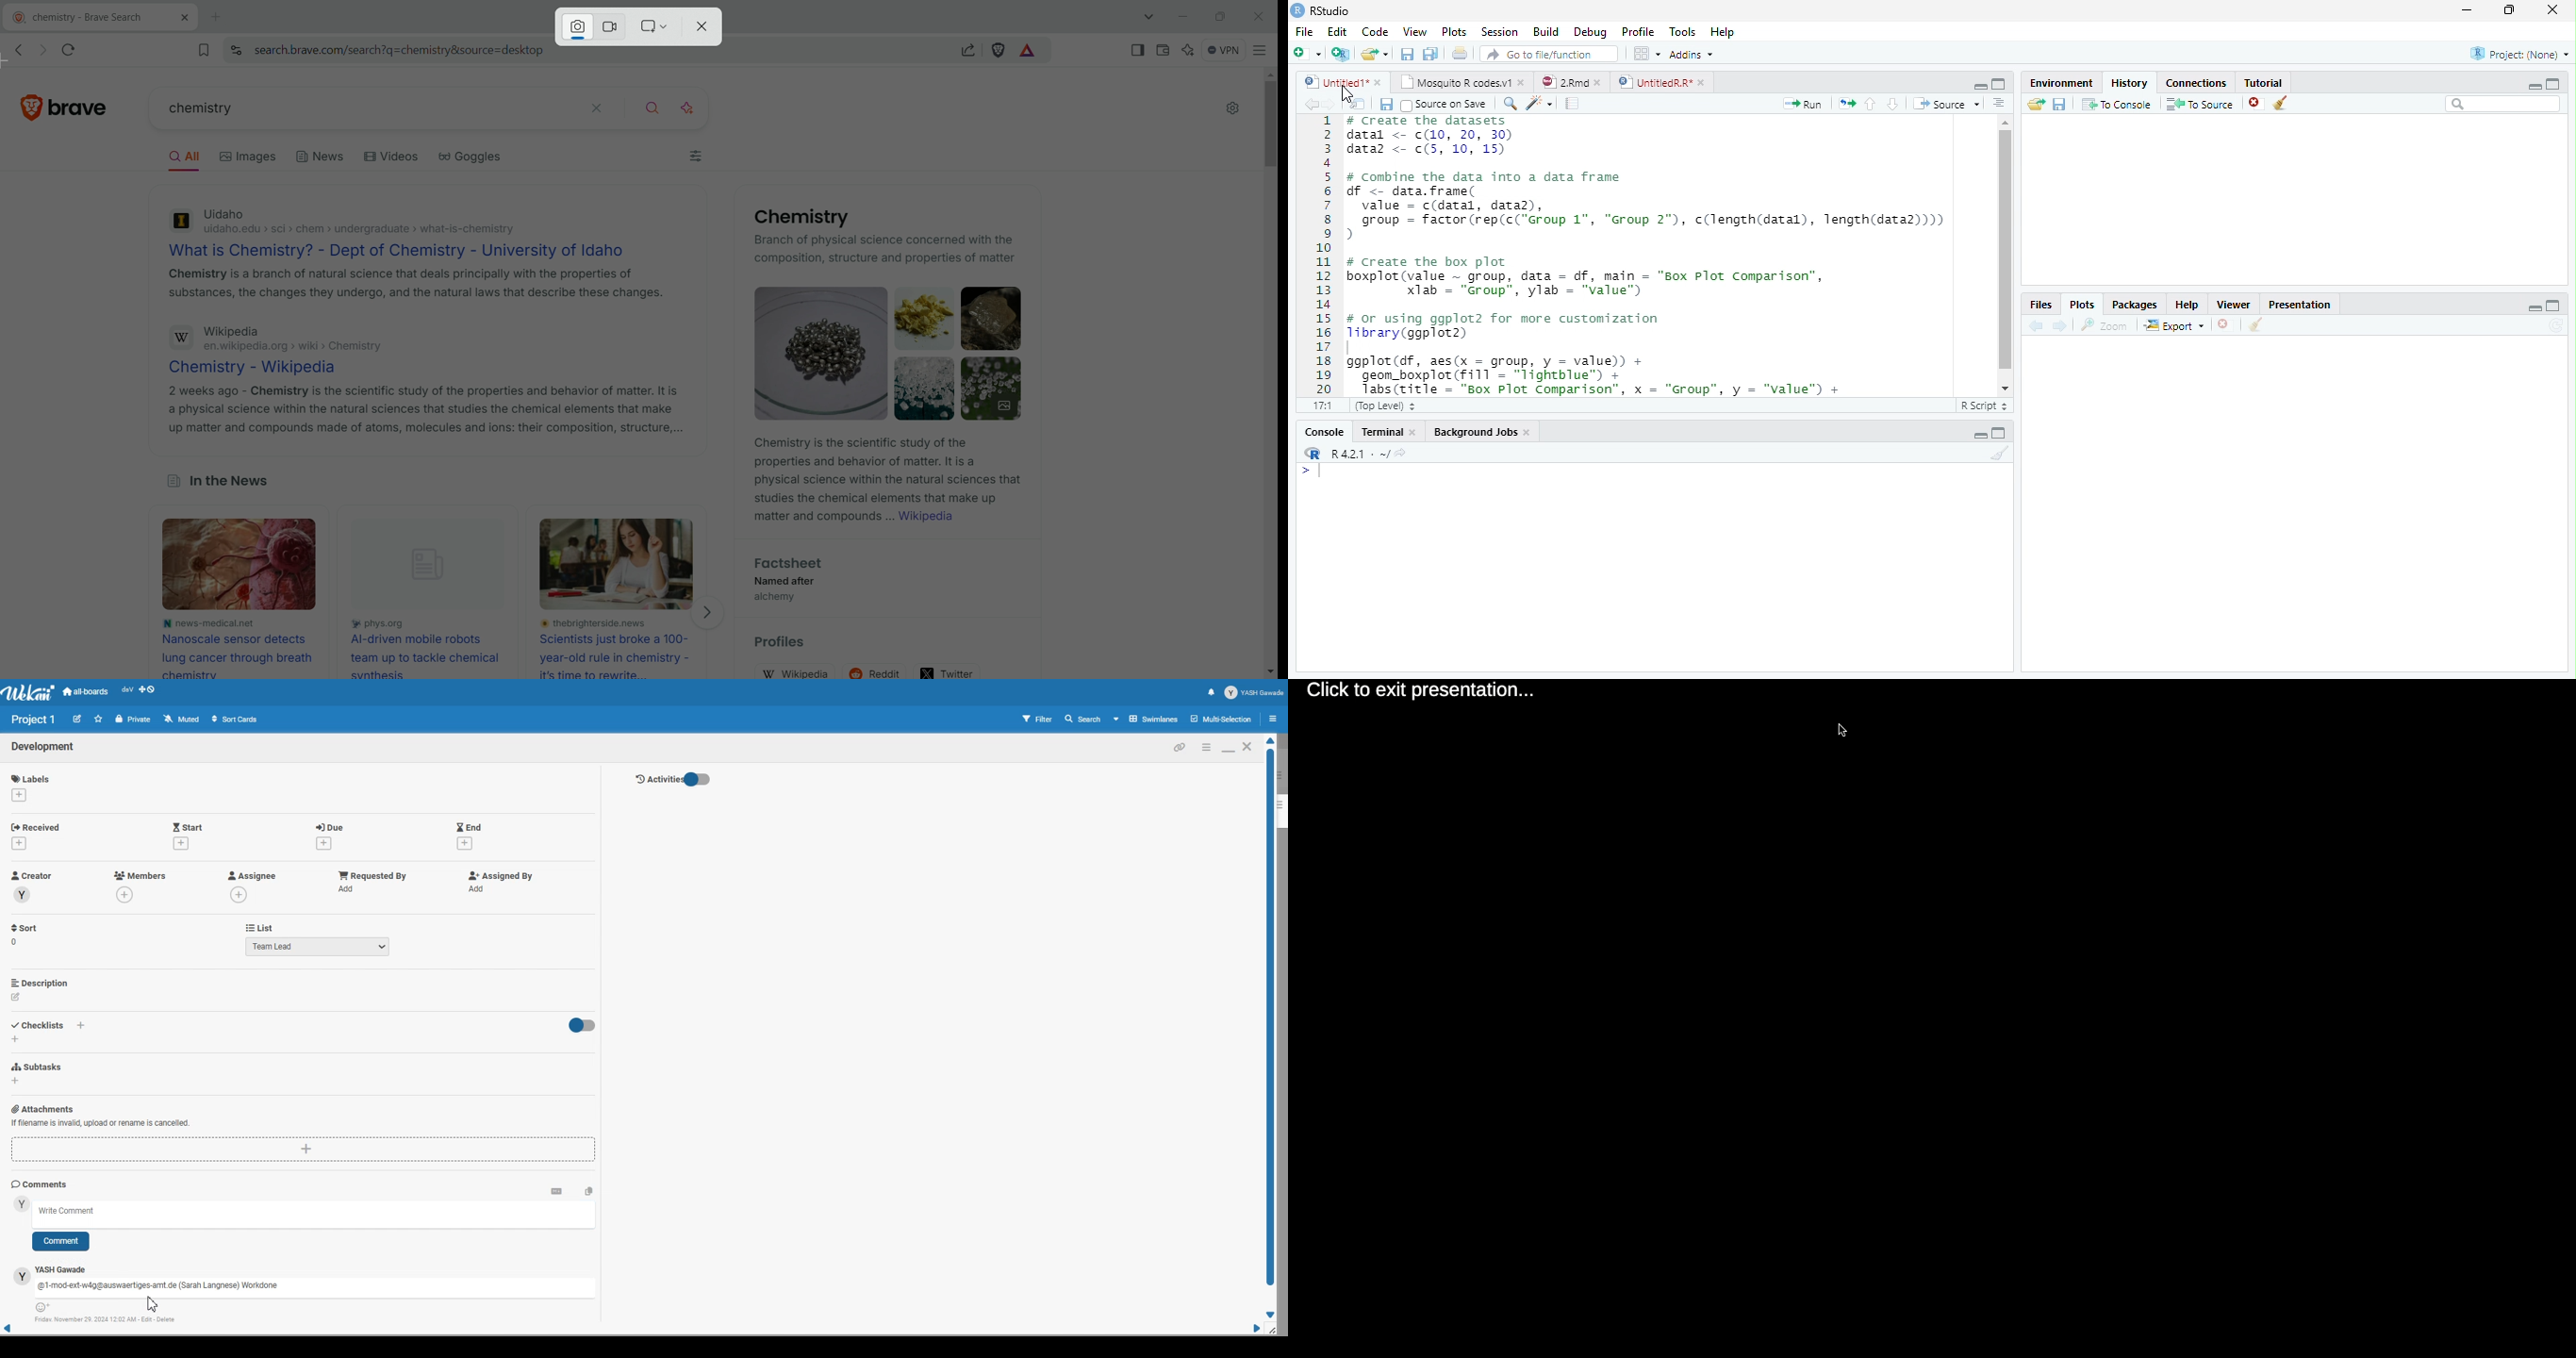 This screenshot has width=2576, height=1372. Describe the element at coordinates (1321, 406) in the screenshot. I see `1:1` at that location.